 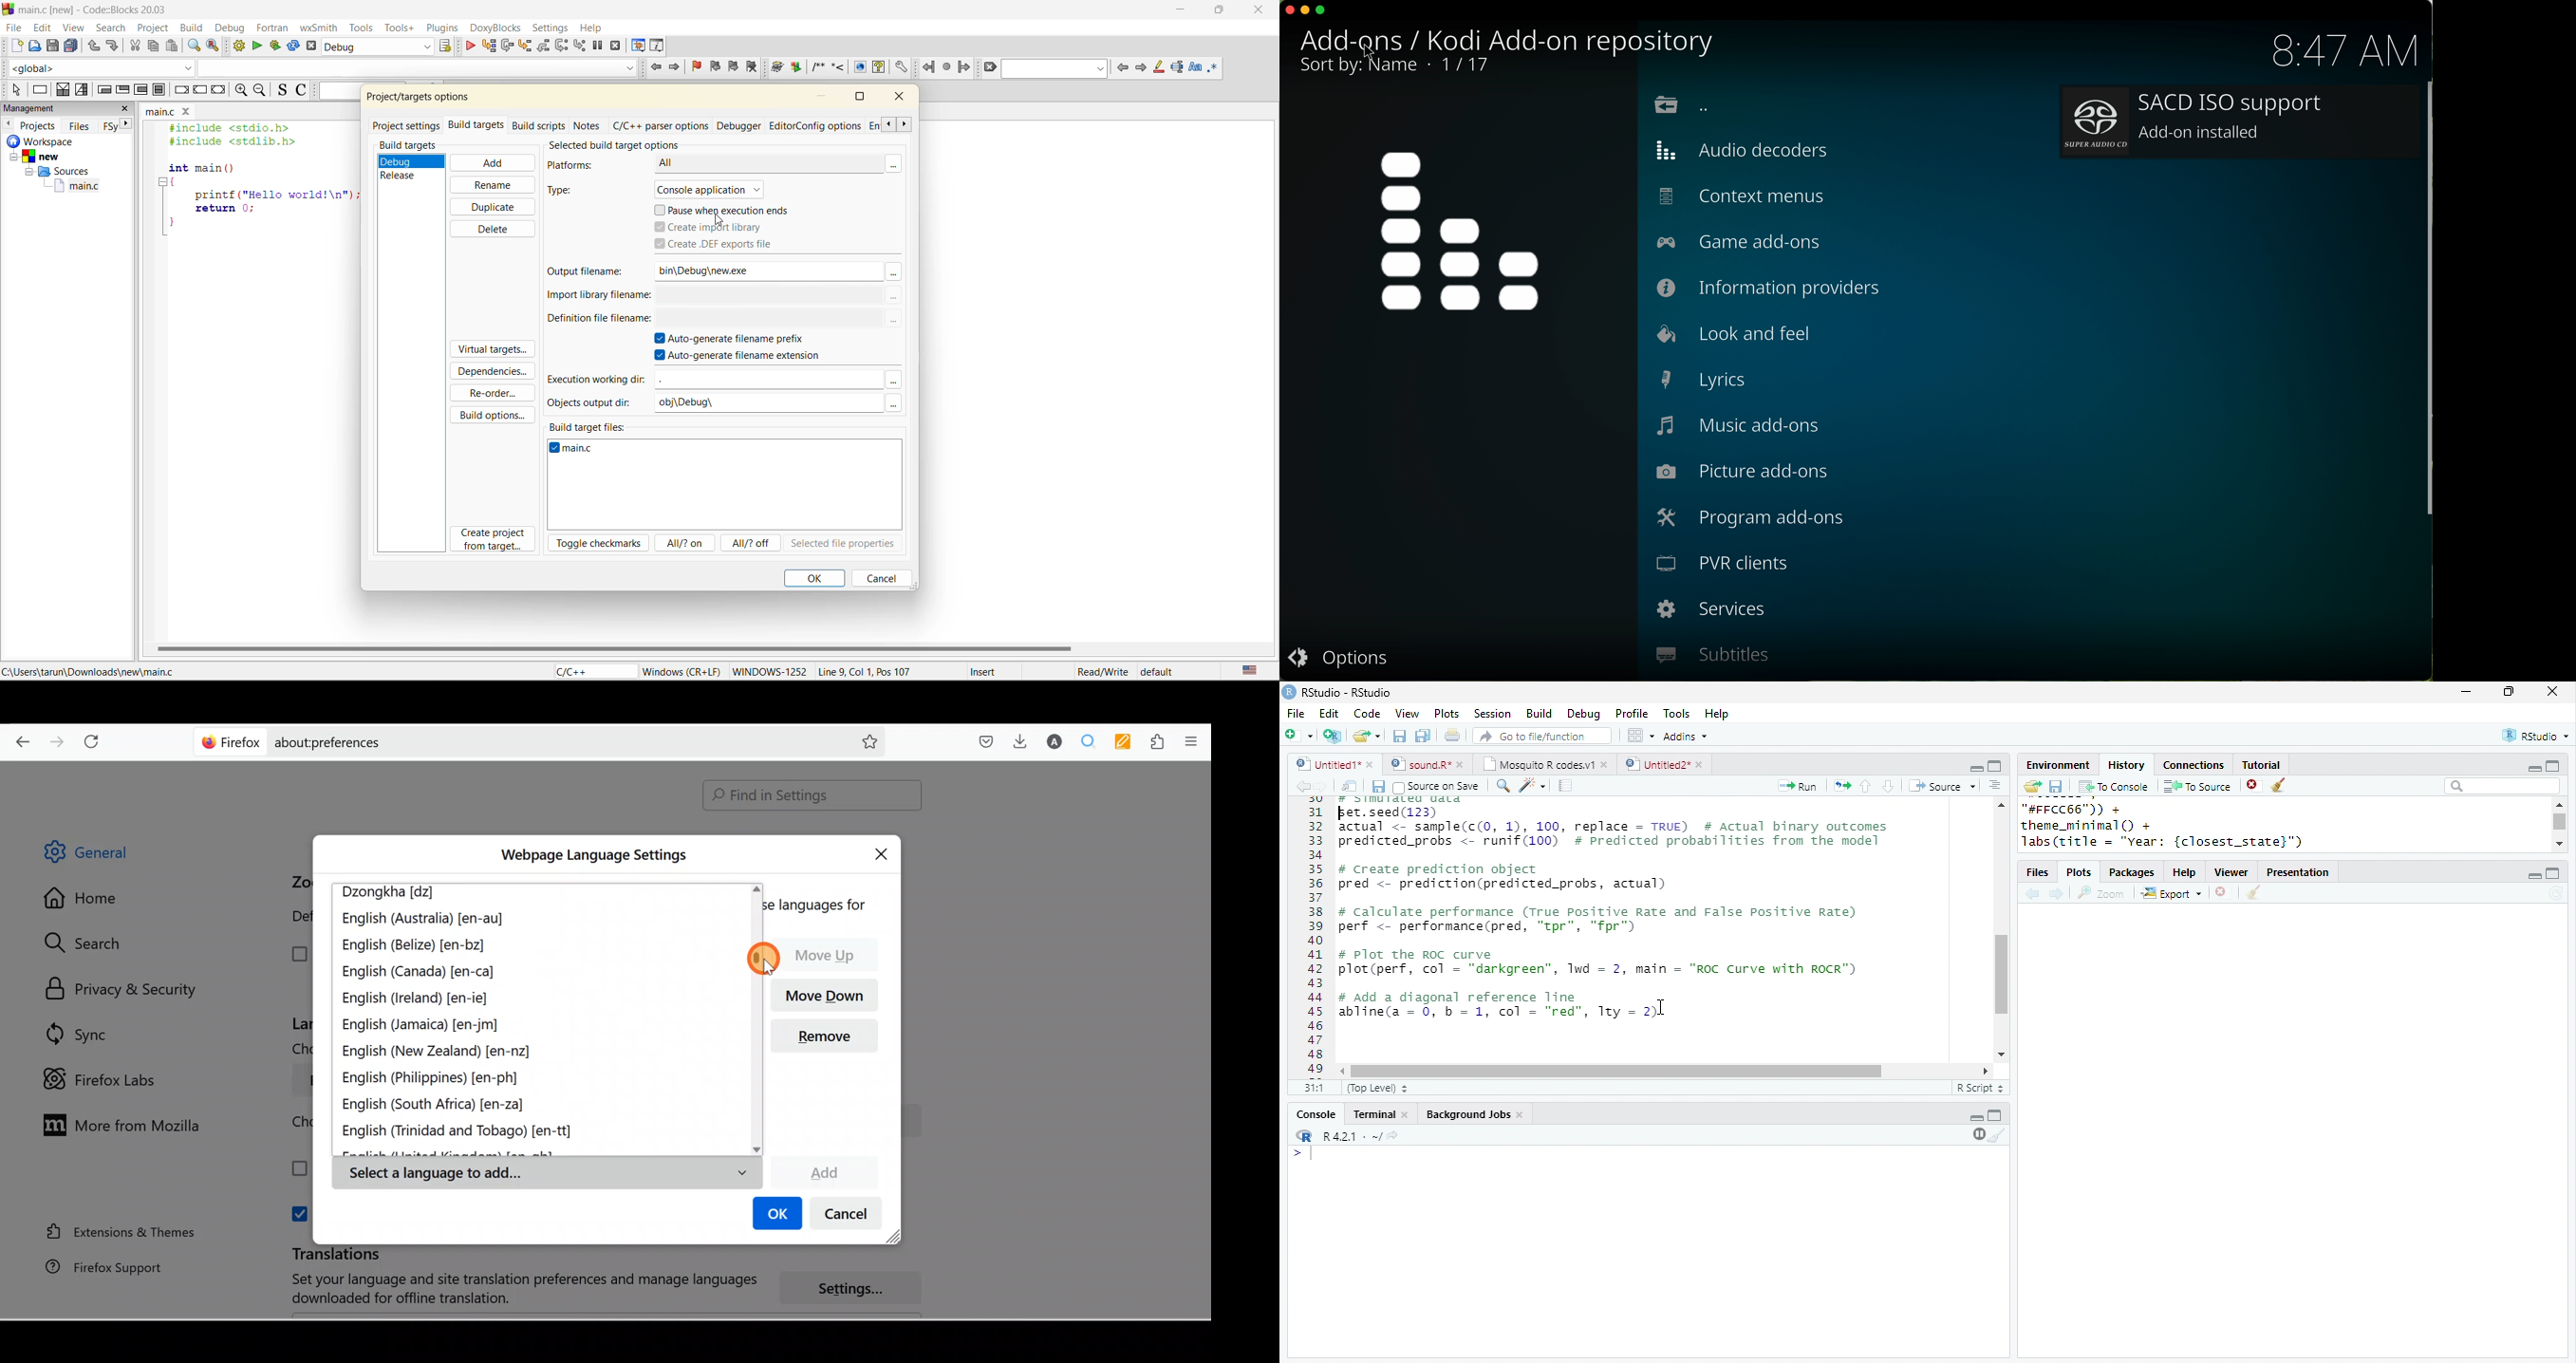 What do you see at coordinates (2031, 786) in the screenshot?
I see `open folder` at bounding box center [2031, 786].